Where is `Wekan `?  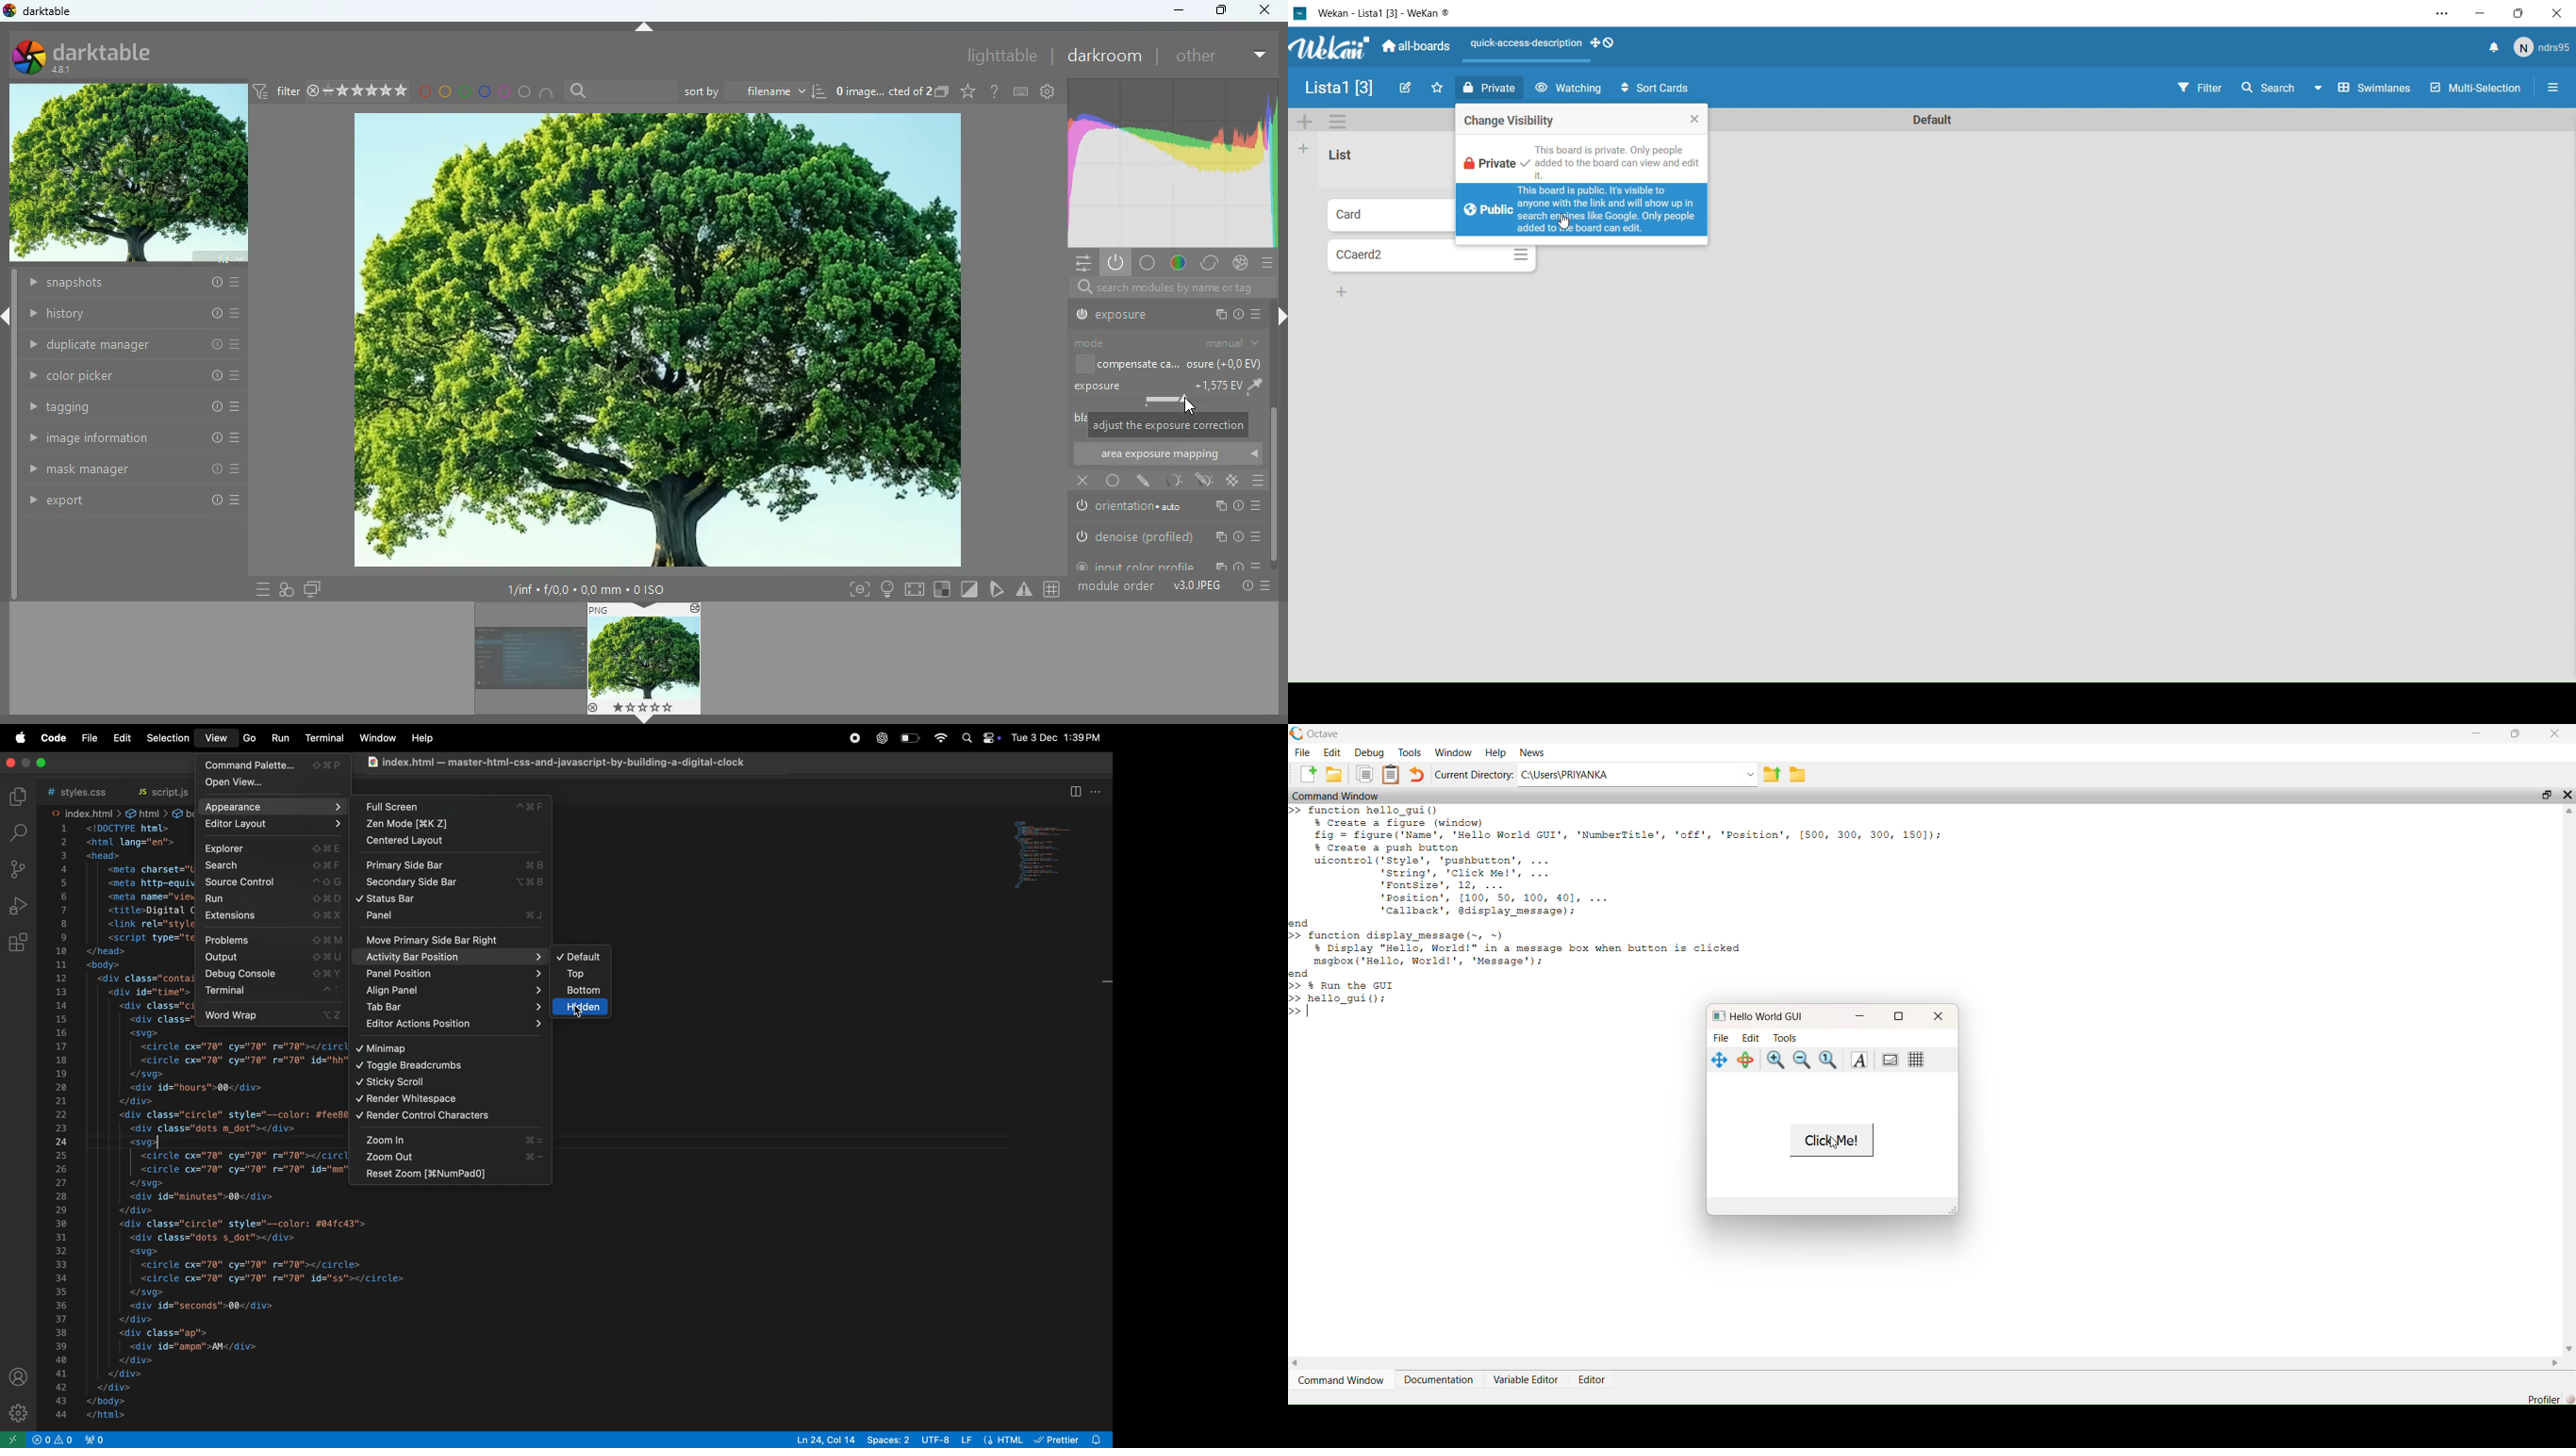
Wekan  is located at coordinates (1373, 12).